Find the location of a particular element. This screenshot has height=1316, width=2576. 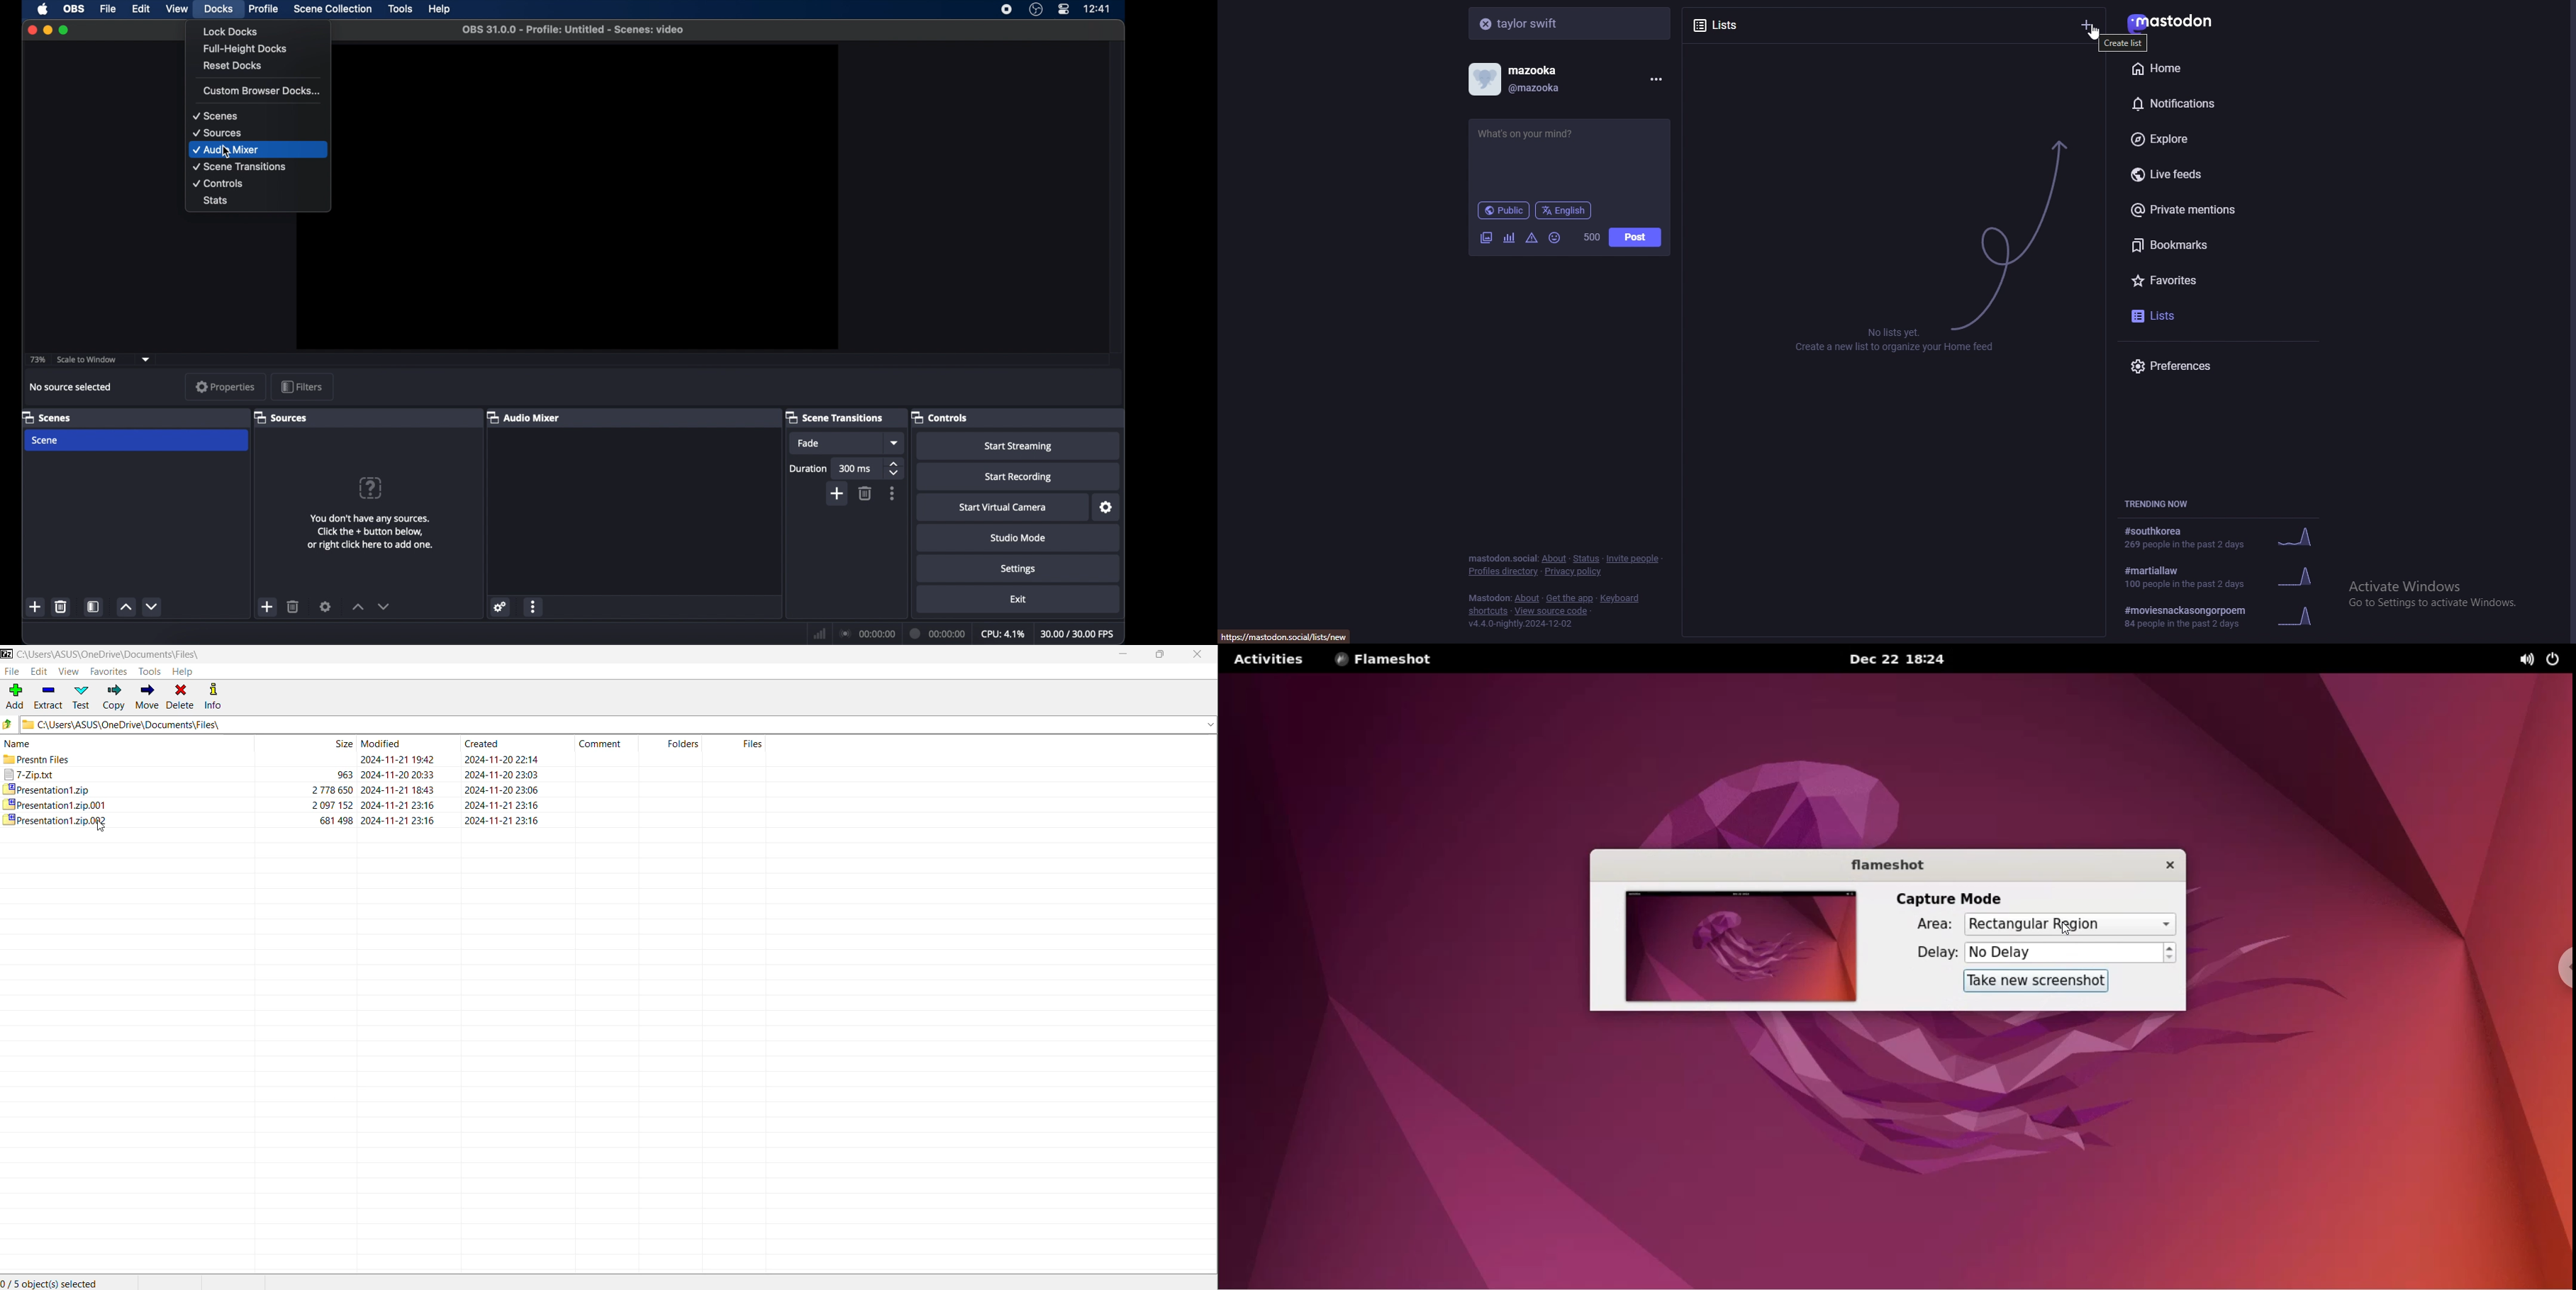

settings is located at coordinates (1107, 508).